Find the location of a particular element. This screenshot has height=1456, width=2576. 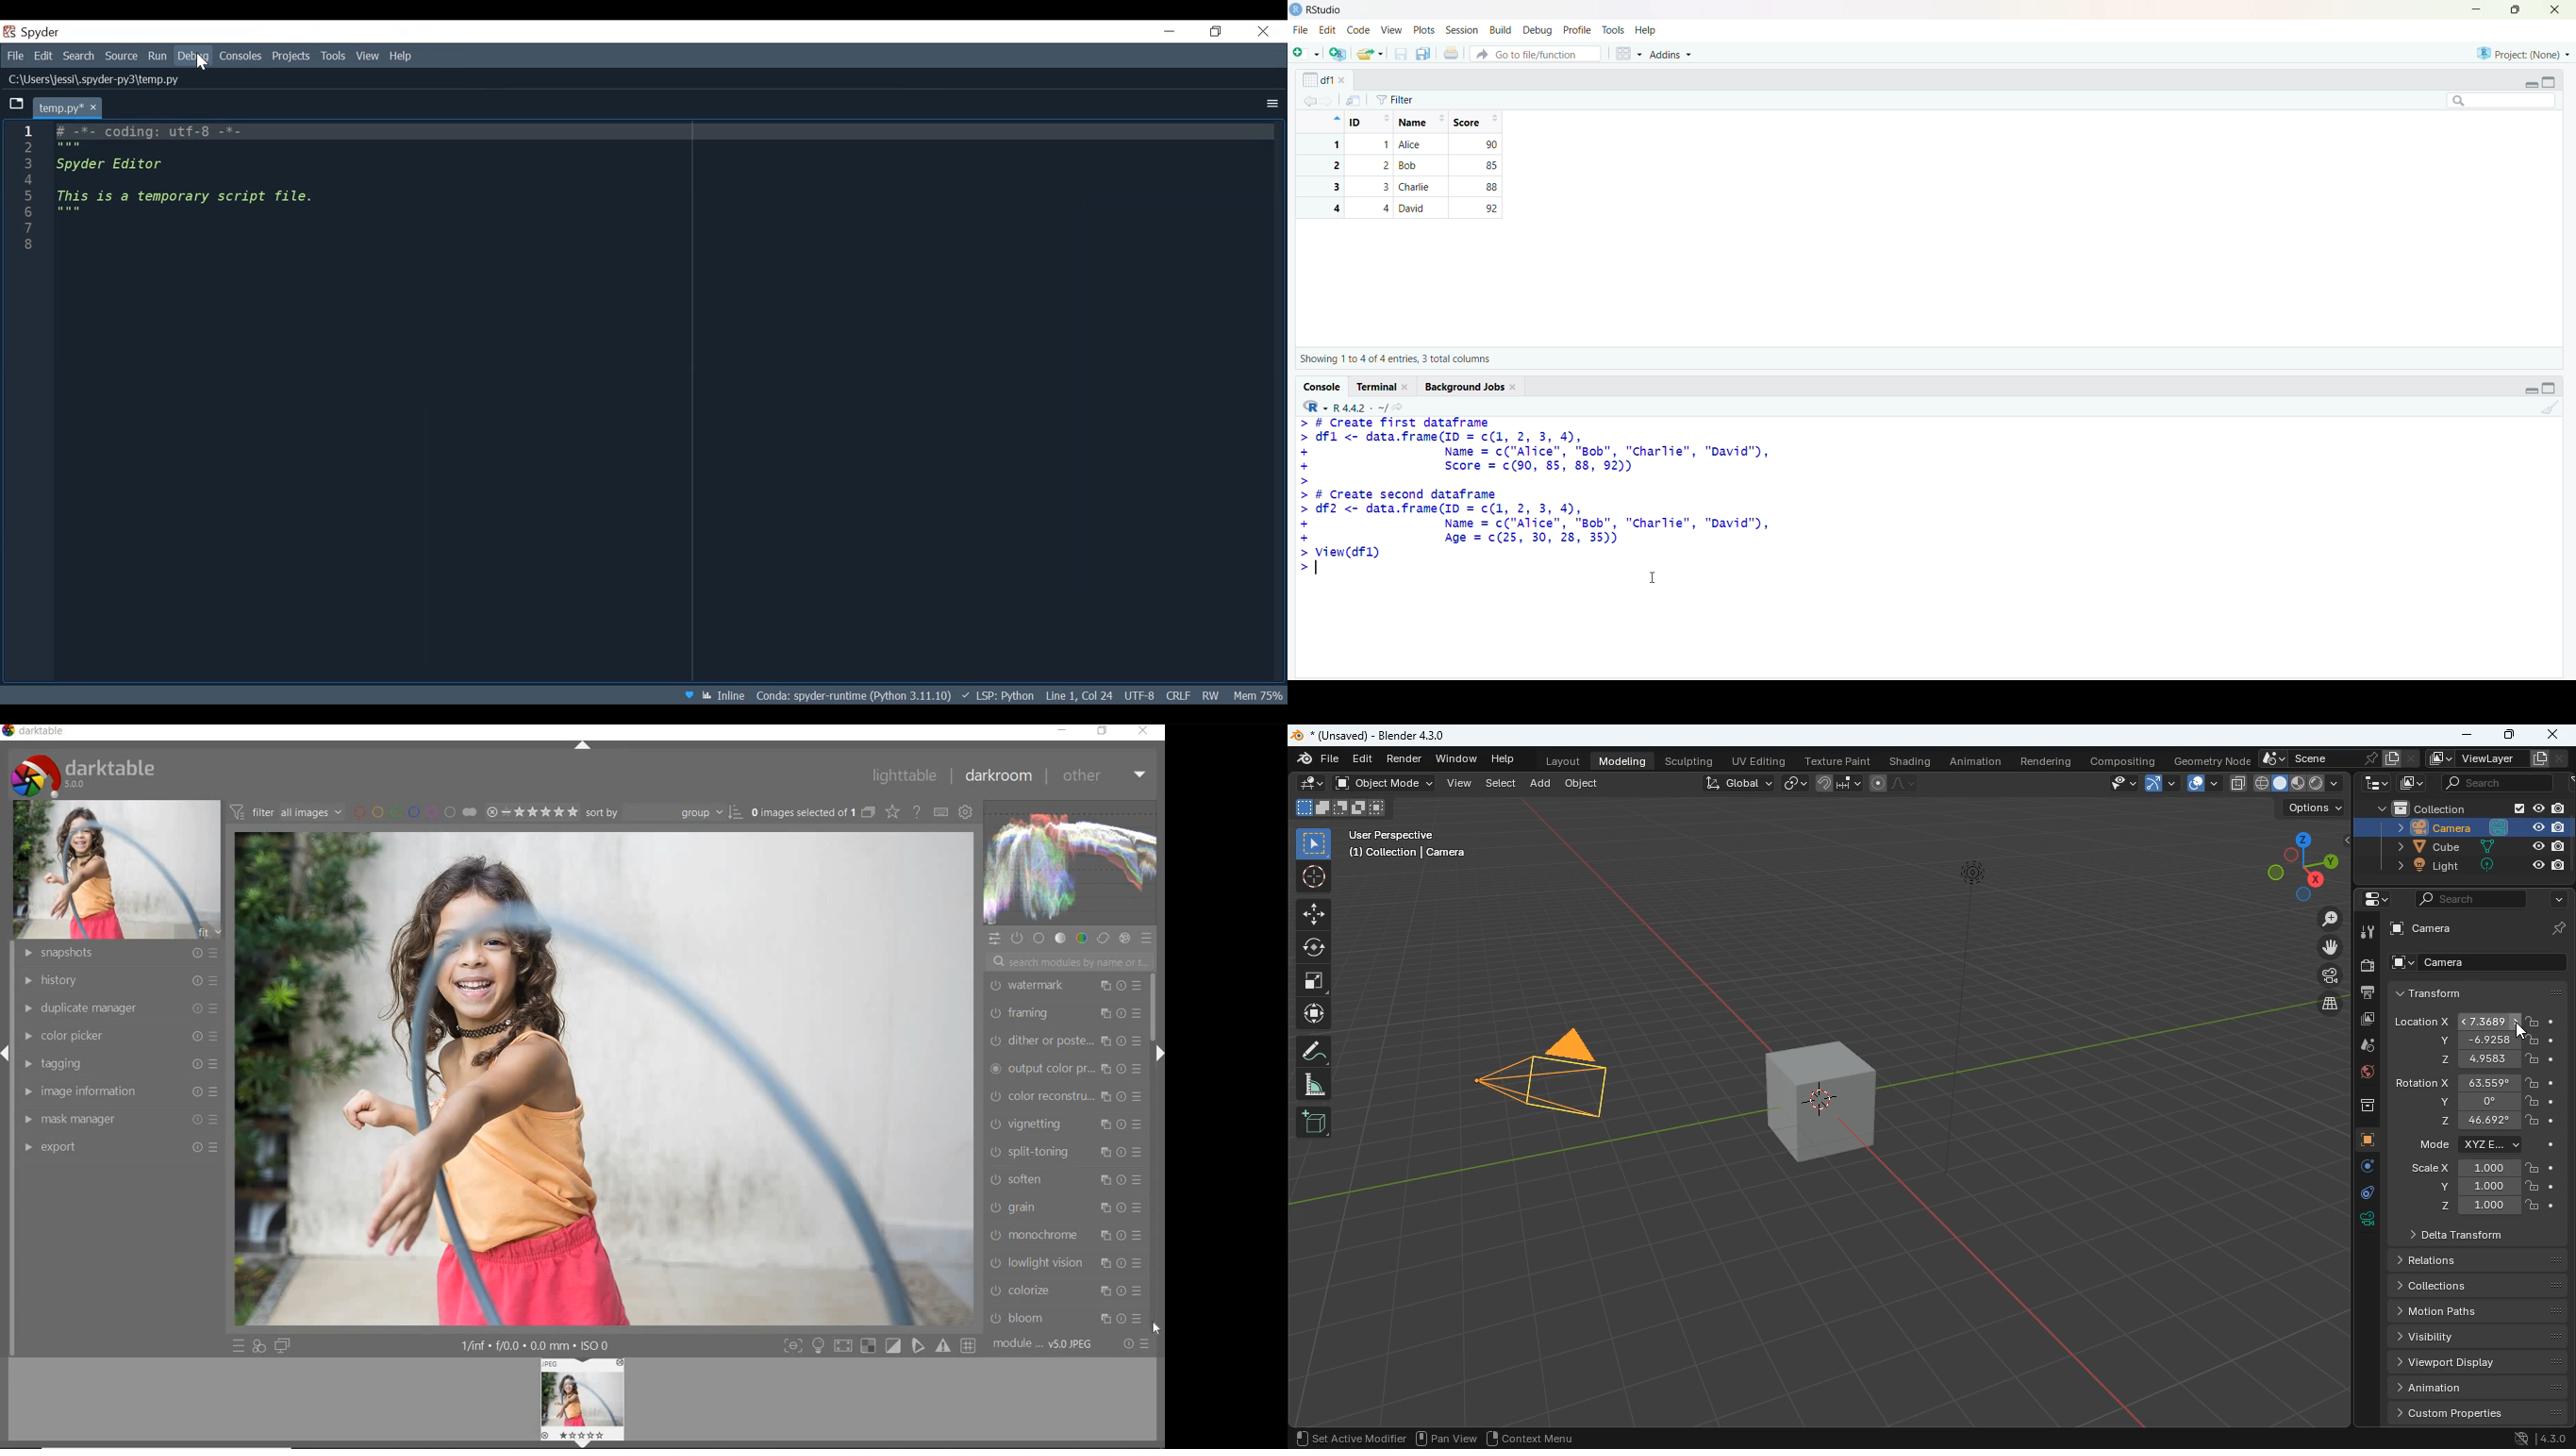

Showing 1 to 4 of 4 entries, 3 total columns is located at coordinates (1395, 359).